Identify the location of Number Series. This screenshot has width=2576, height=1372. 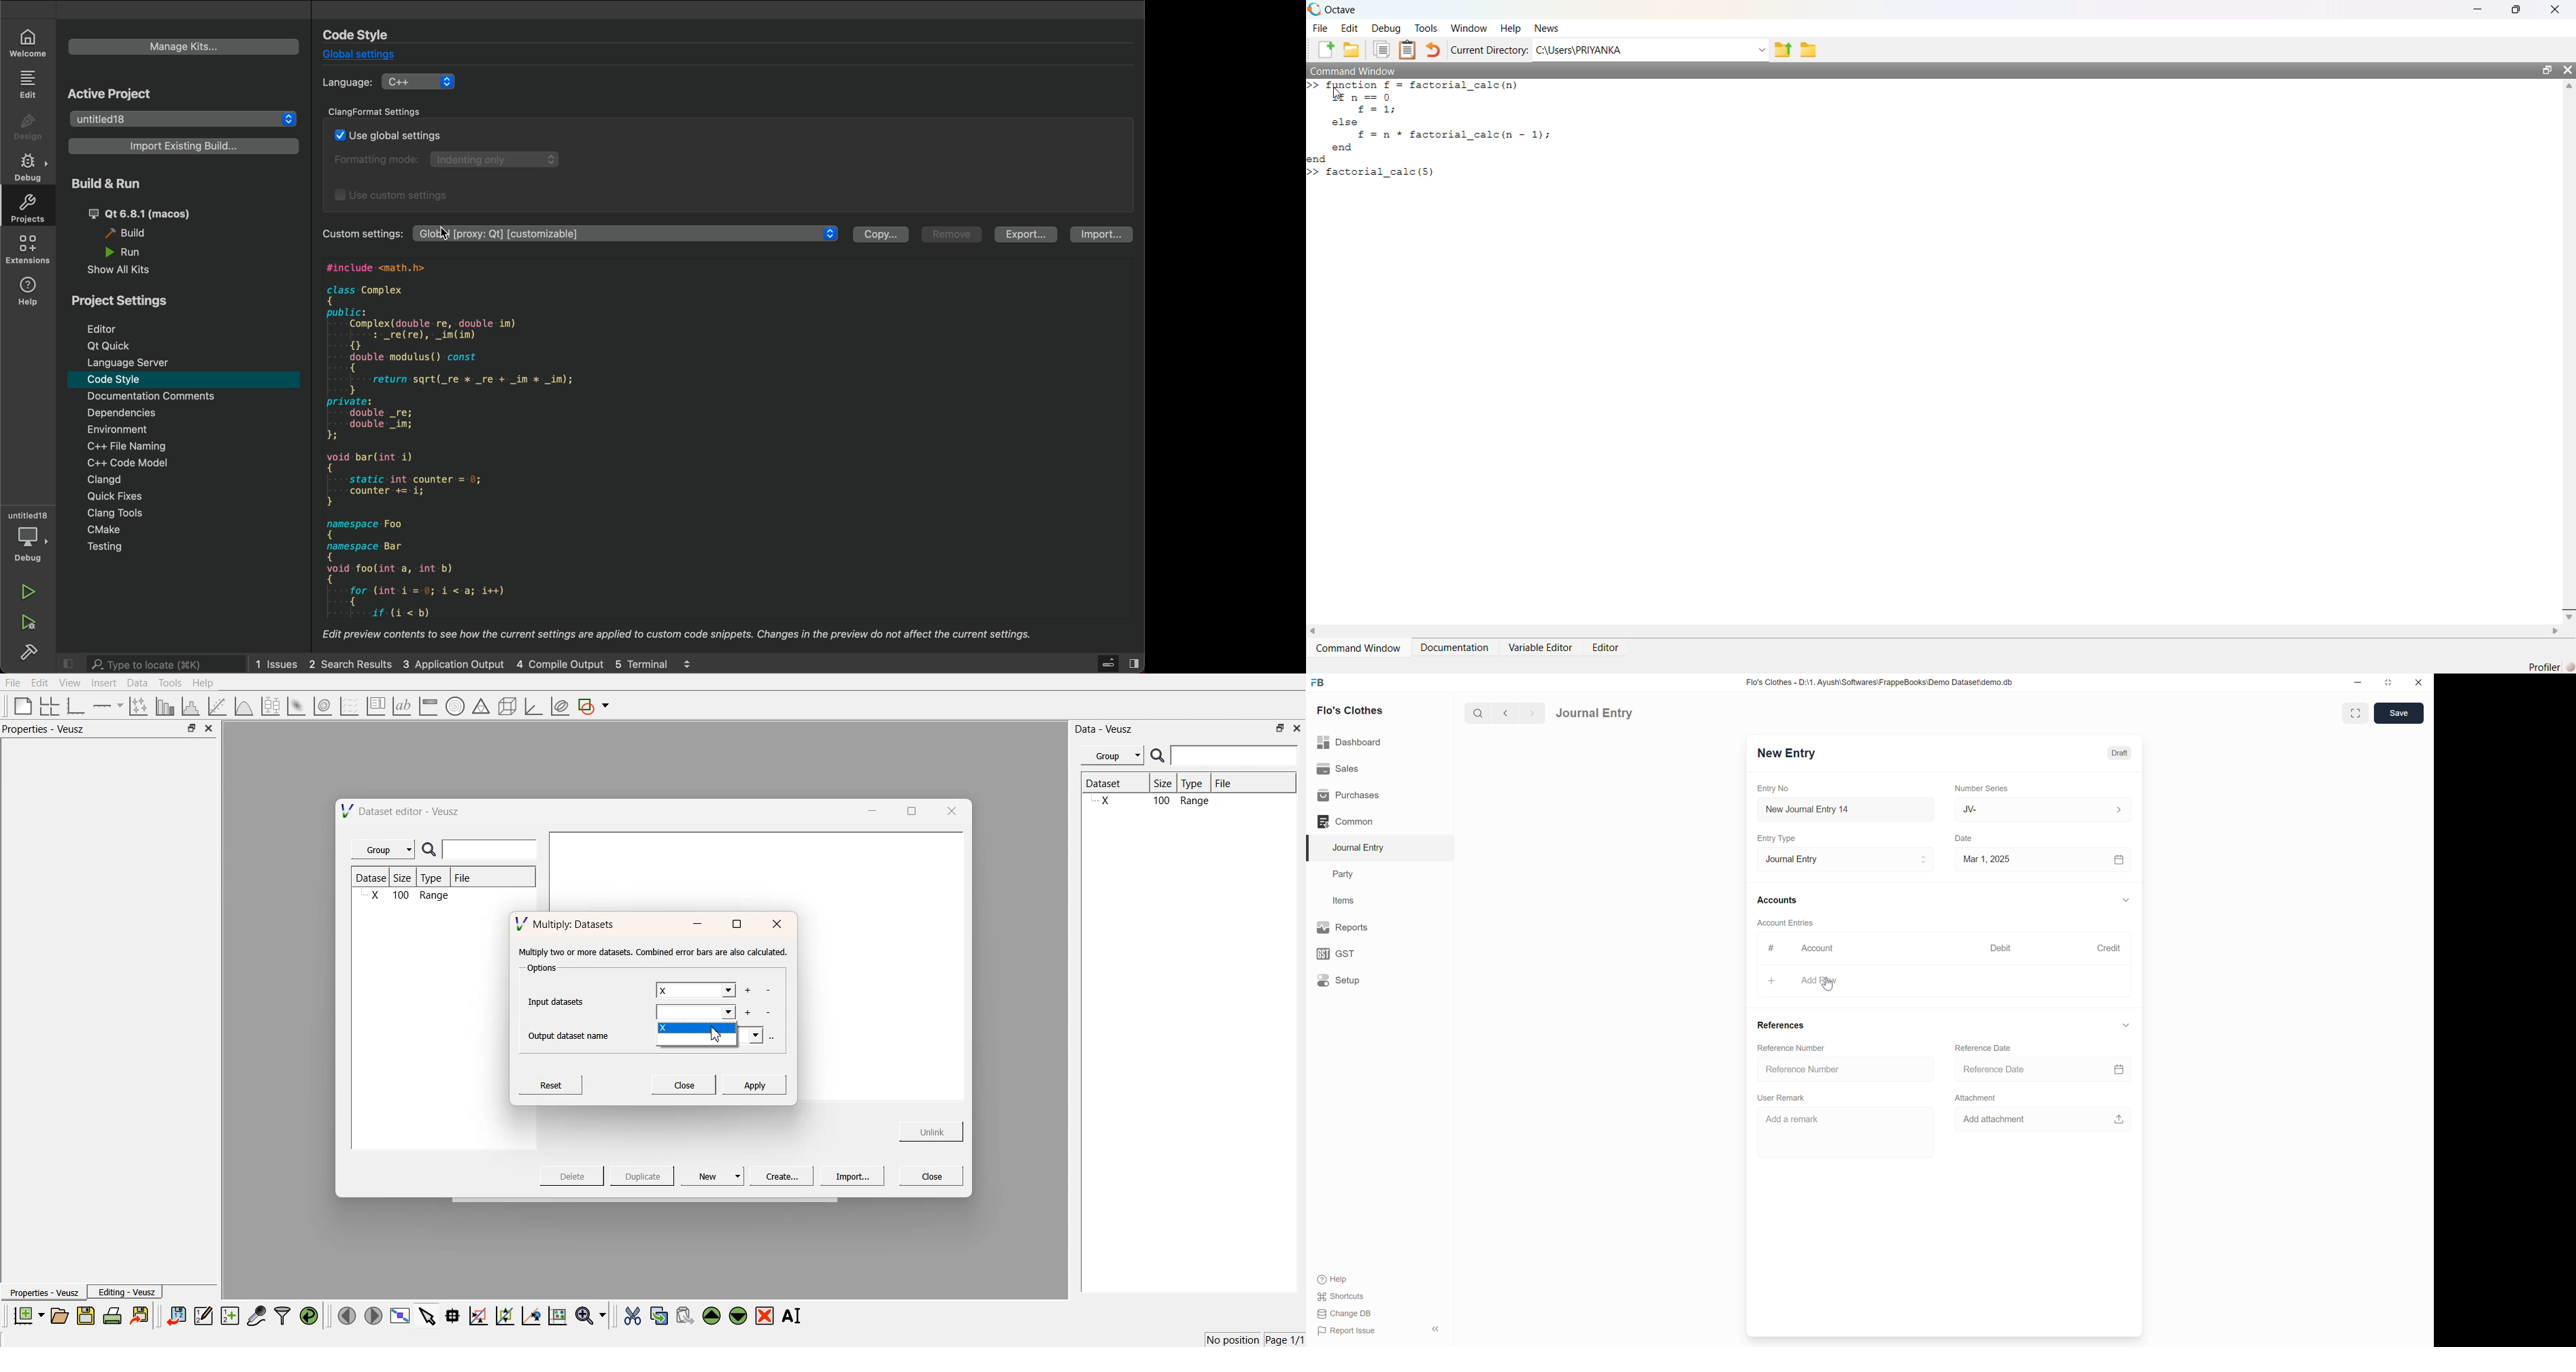
(1982, 788).